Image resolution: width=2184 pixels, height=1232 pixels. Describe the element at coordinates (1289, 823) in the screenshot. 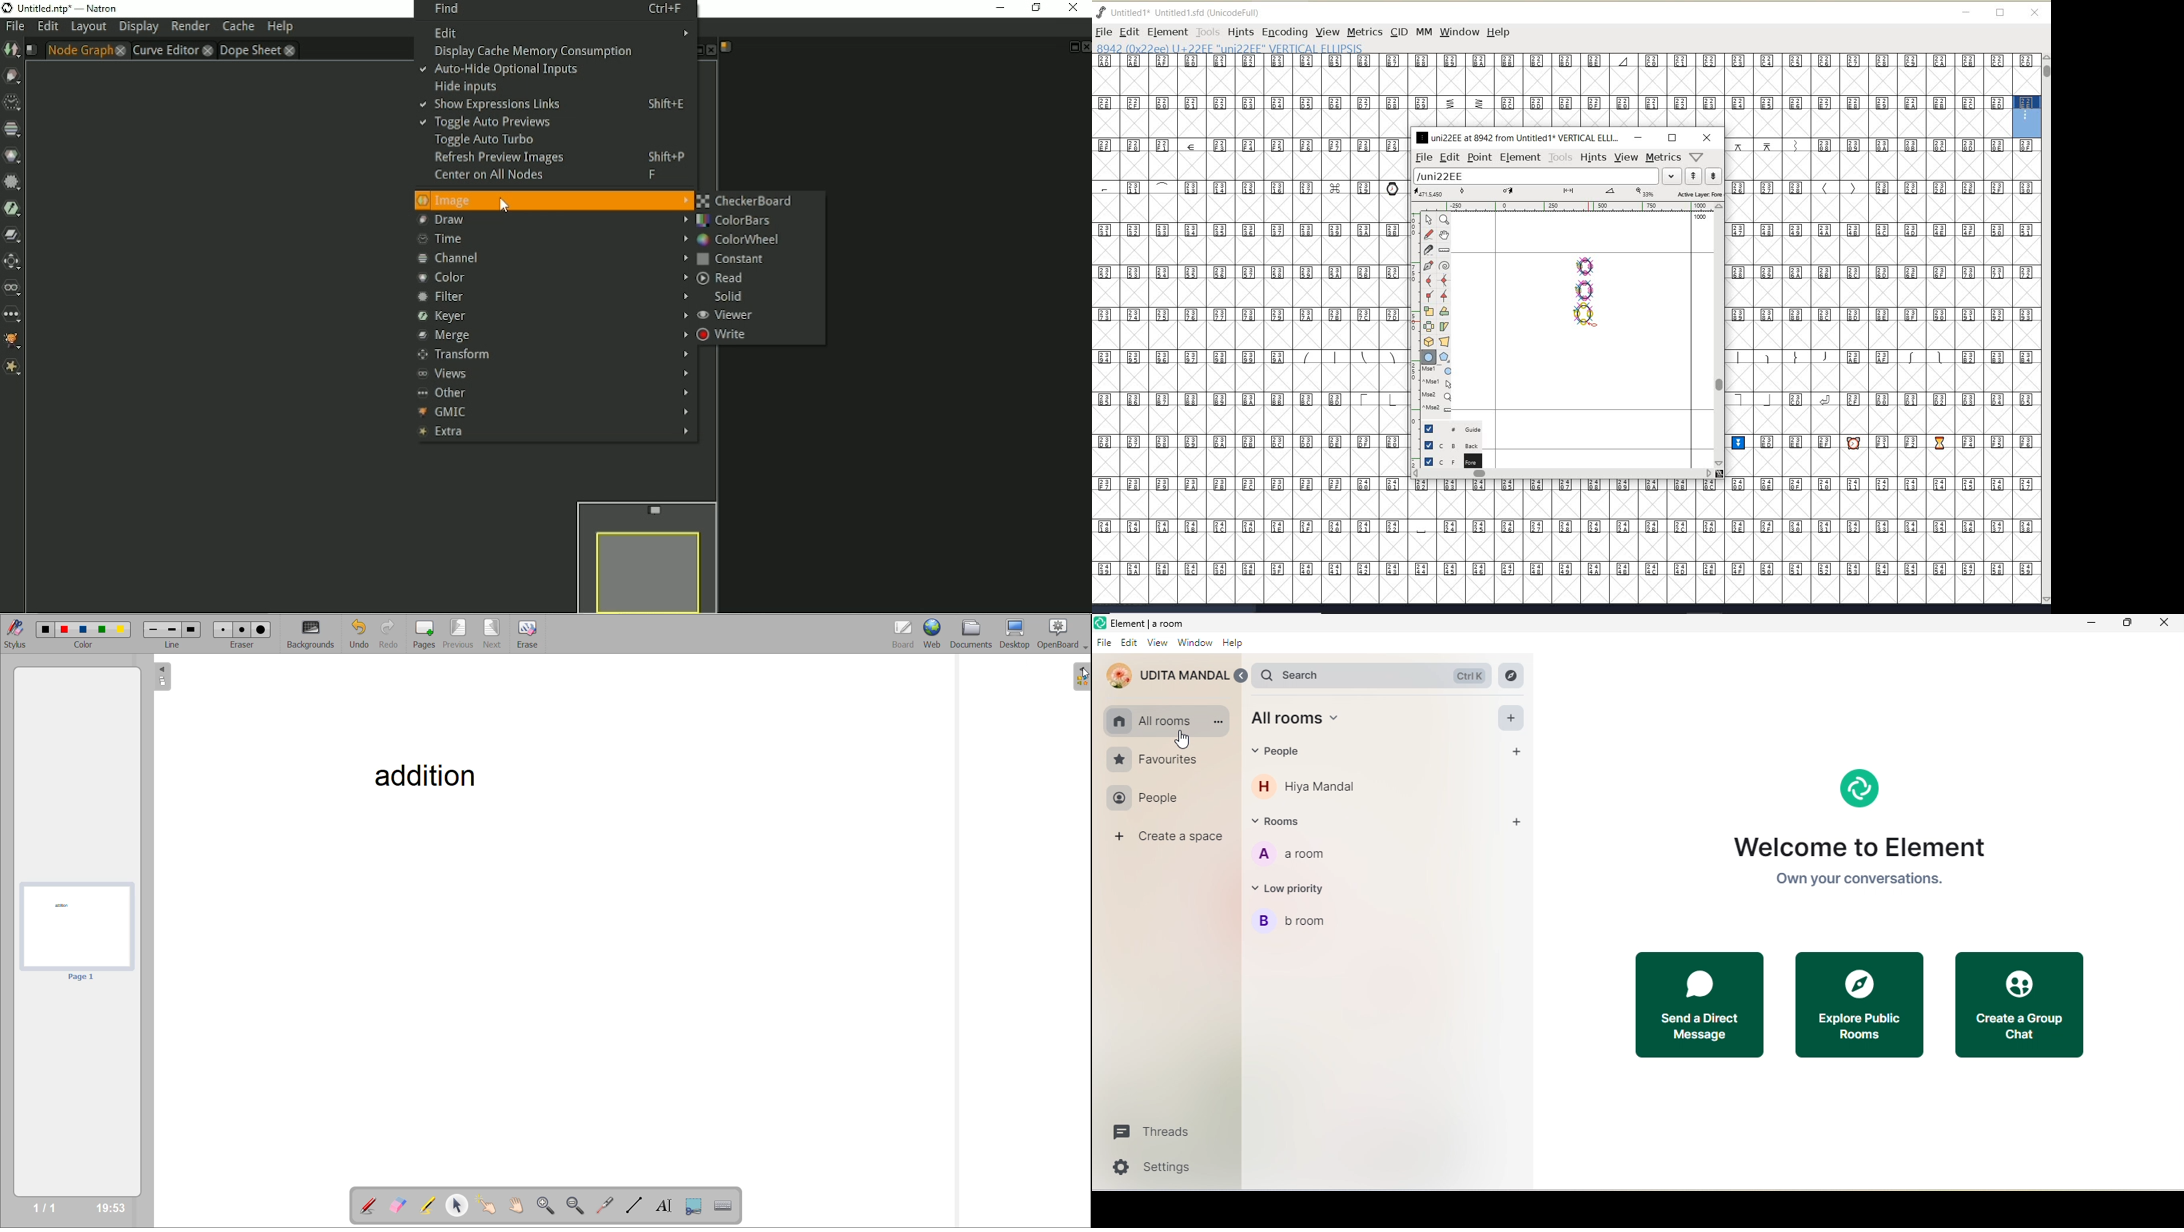

I see `~ Rooms` at that location.